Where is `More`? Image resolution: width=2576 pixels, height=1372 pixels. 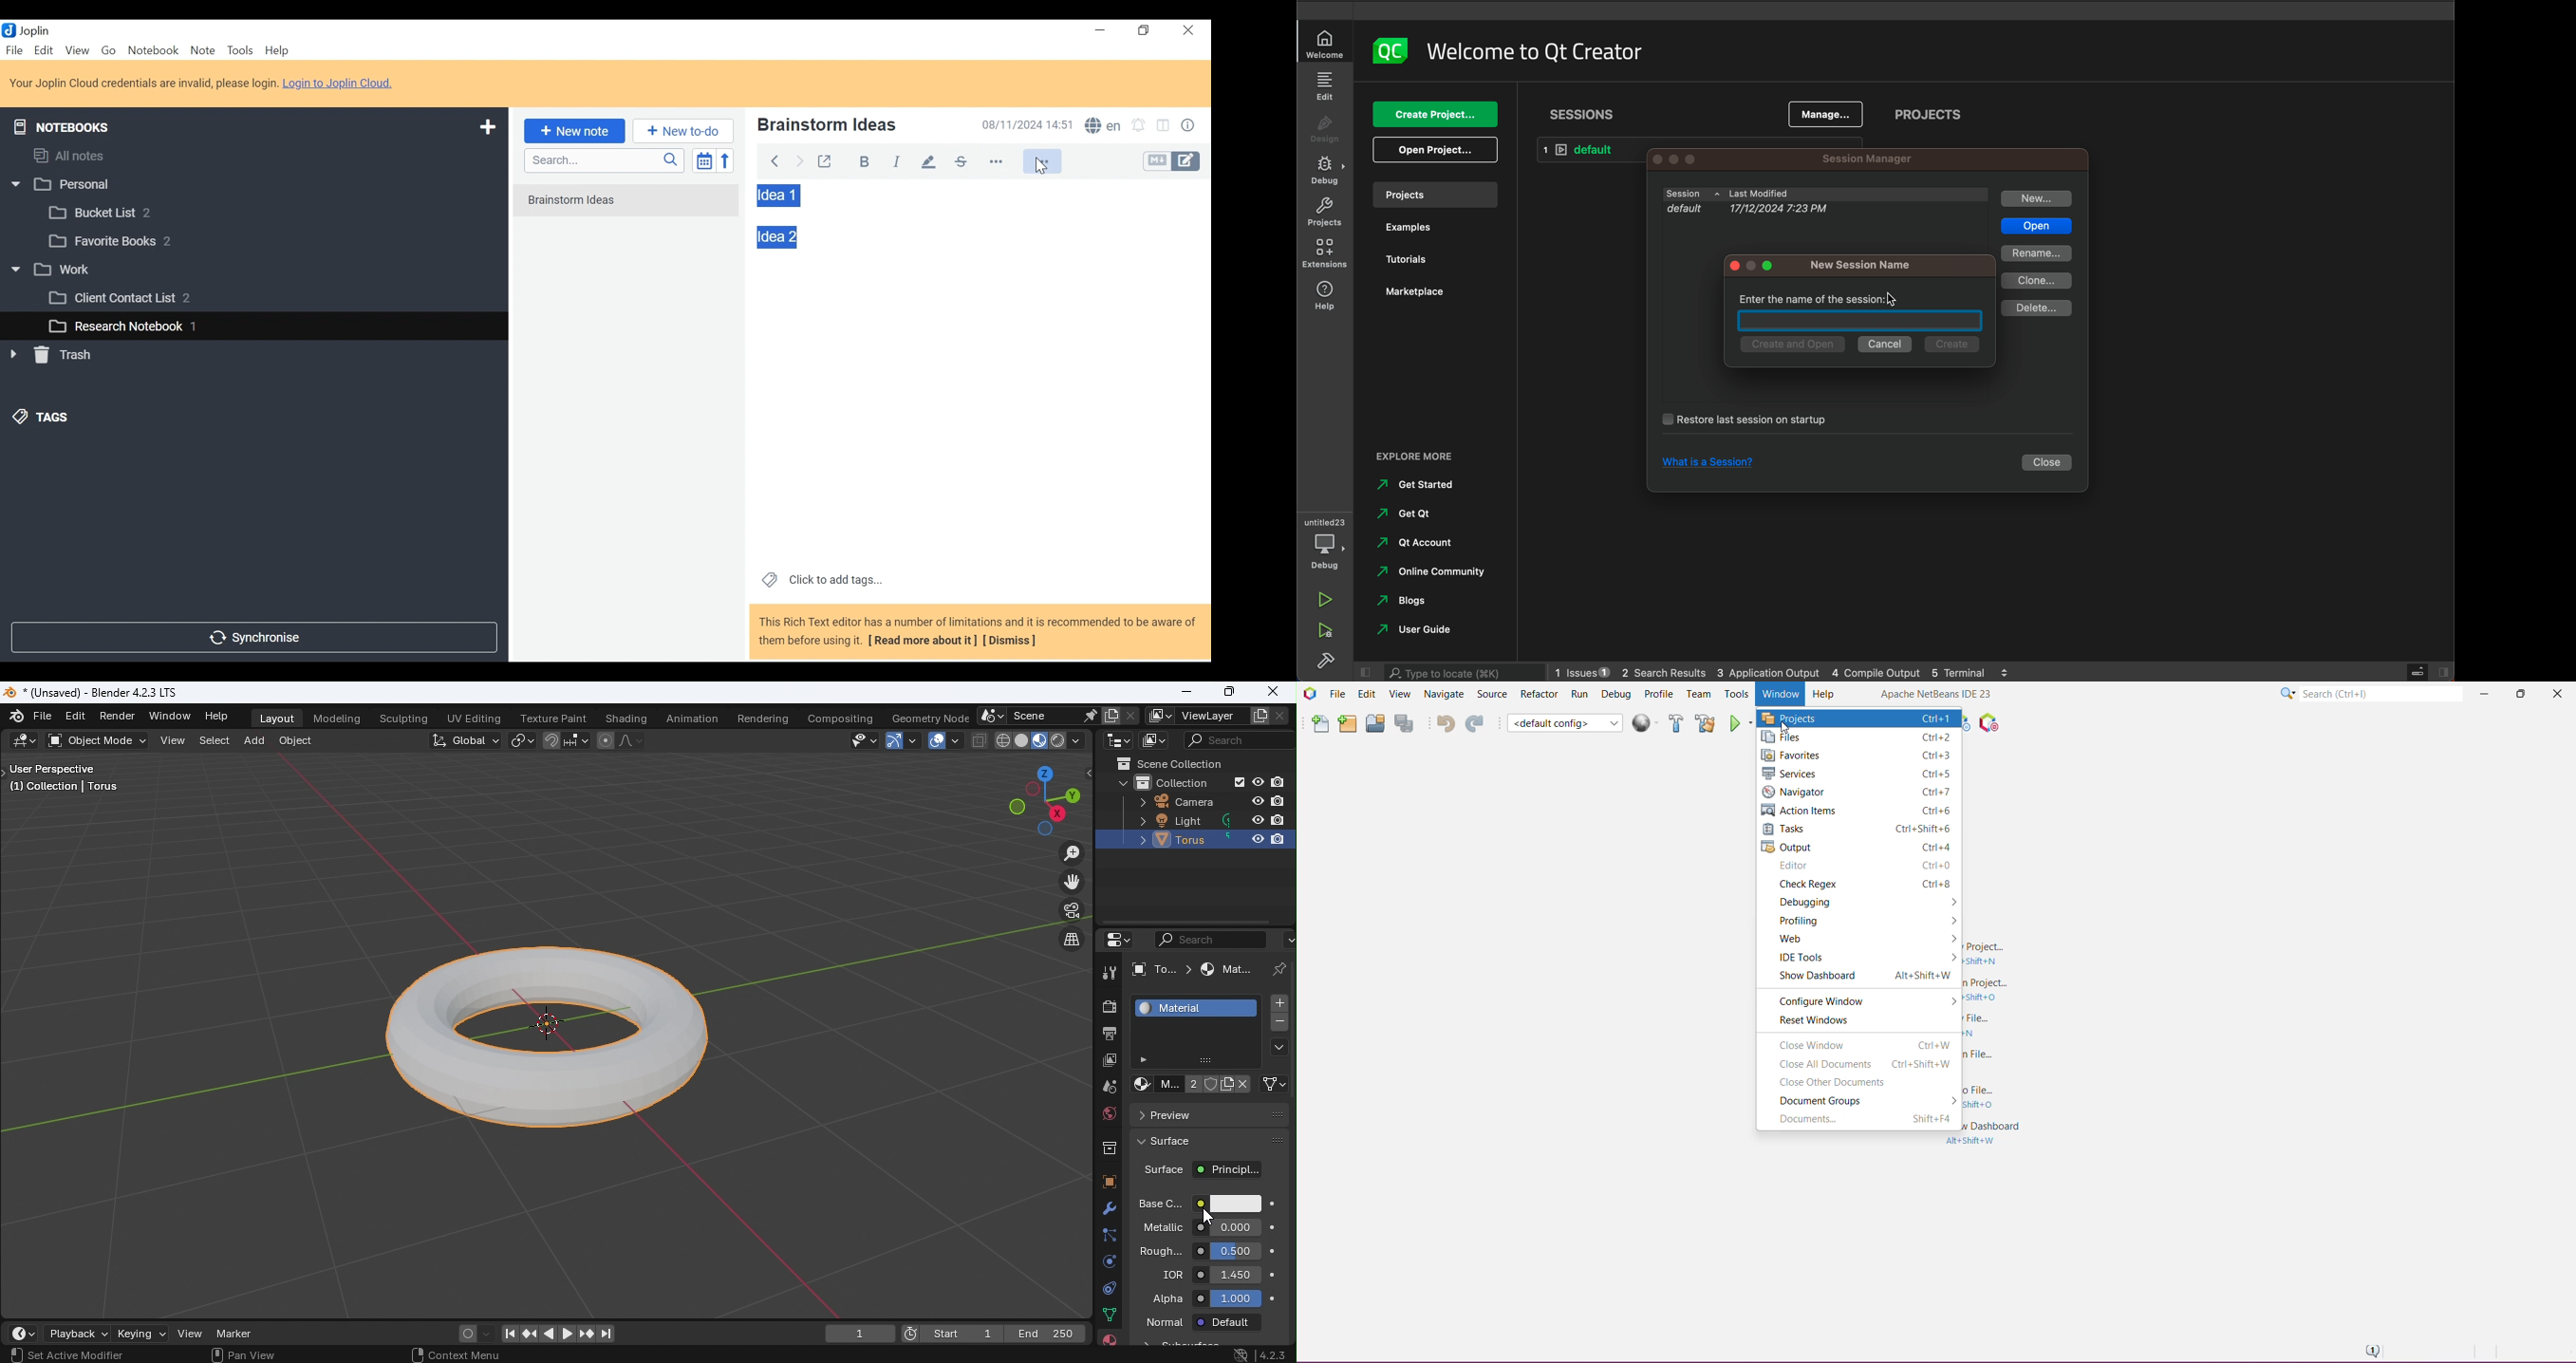
More is located at coordinates (1044, 163).